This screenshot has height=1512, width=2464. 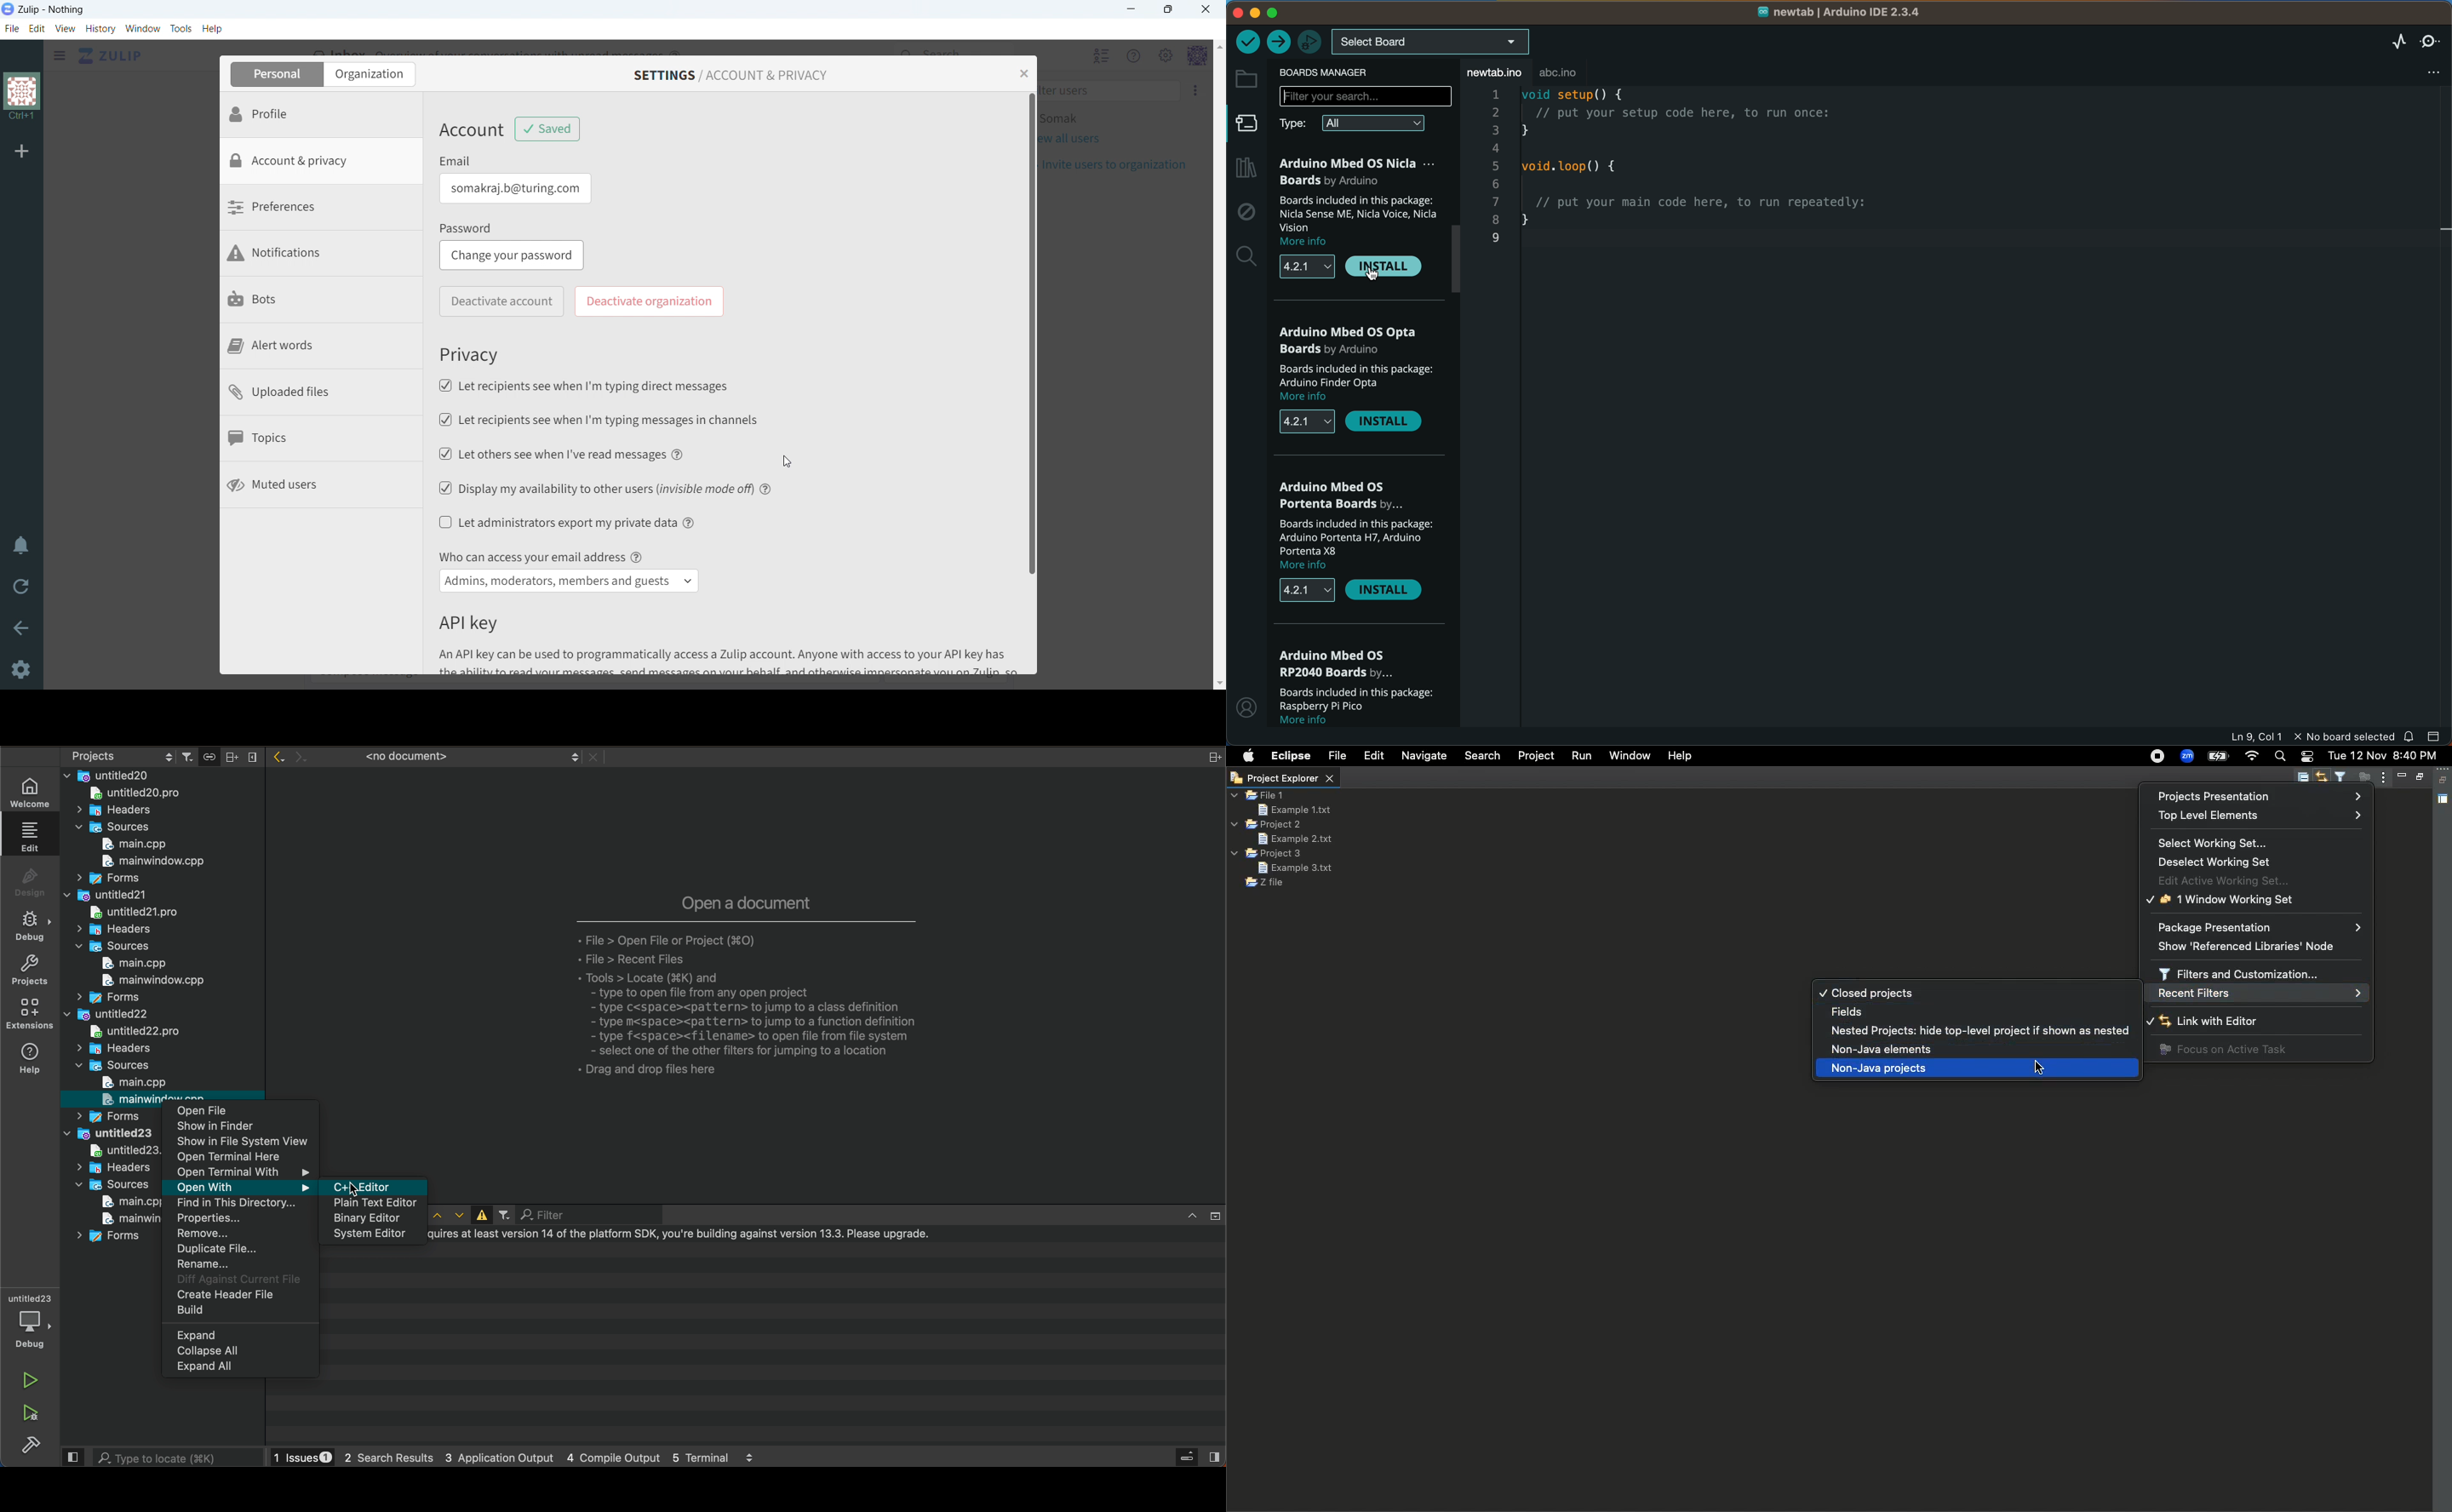 I want to click on preferences, so click(x=320, y=209).